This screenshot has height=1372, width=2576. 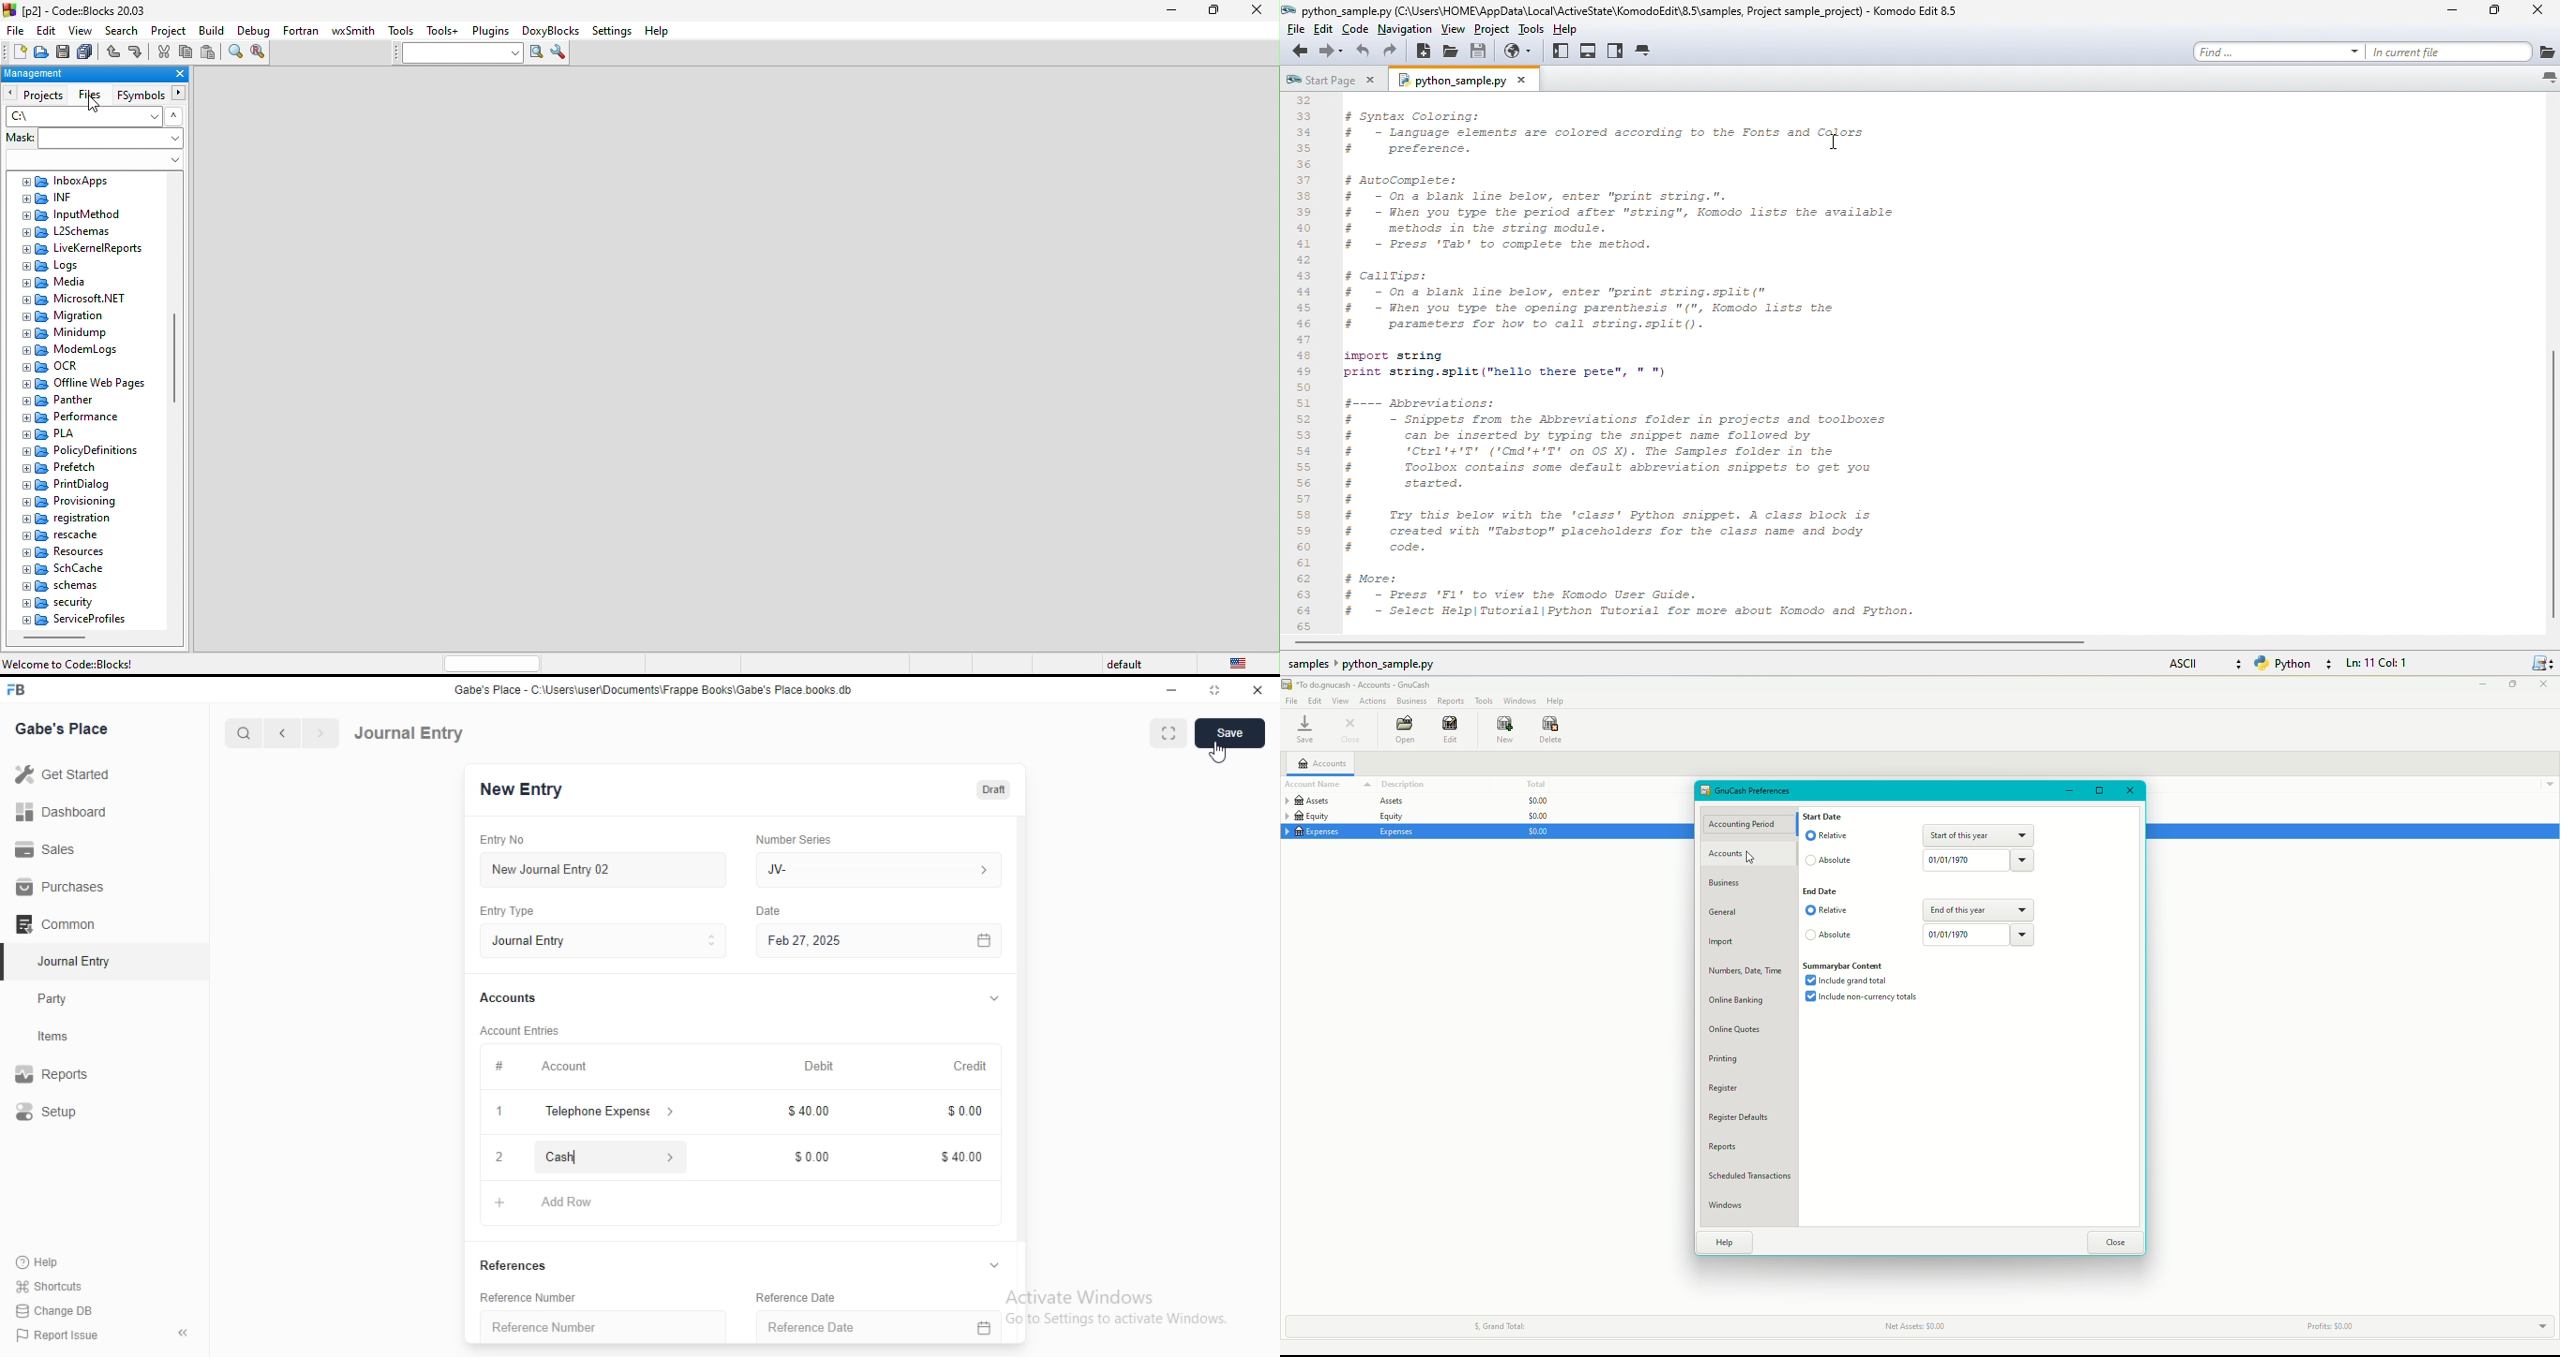 What do you see at coordinates (49, 1111) in the screenshot?
I see `Setup` at bounding box center [49, 1111].